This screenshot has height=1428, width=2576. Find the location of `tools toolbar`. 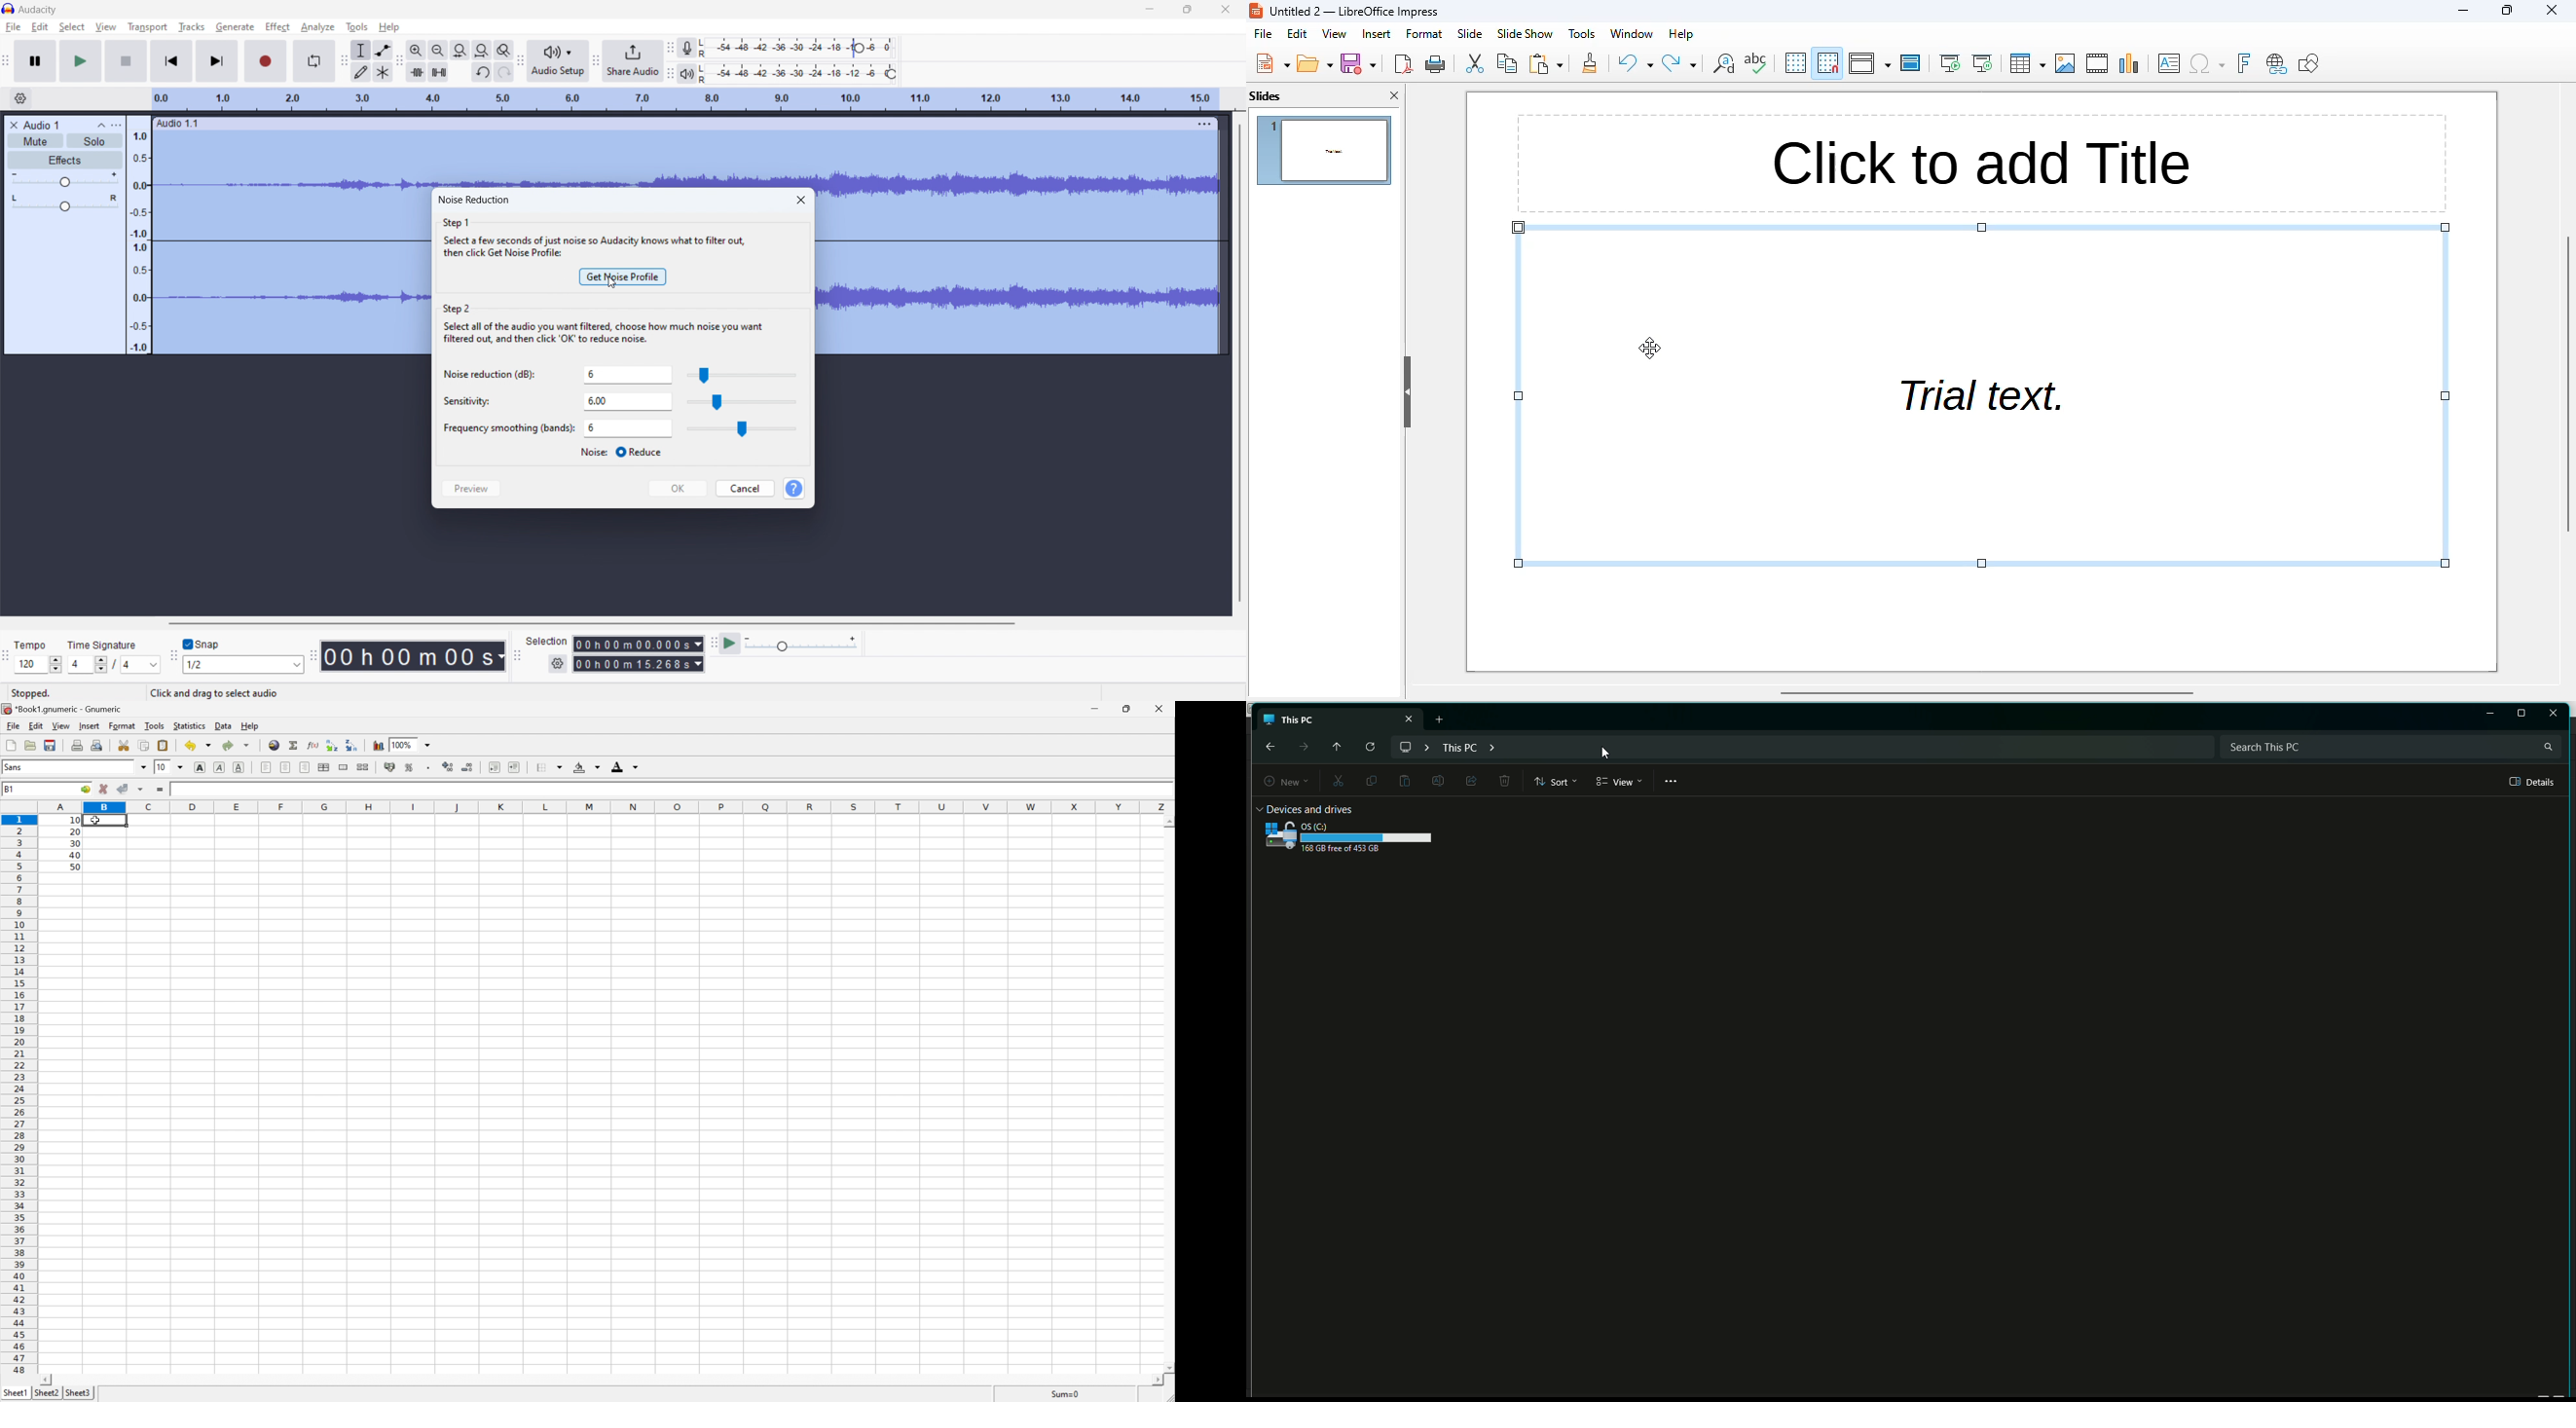

tools toolbar is located at coordinates (344, 61).